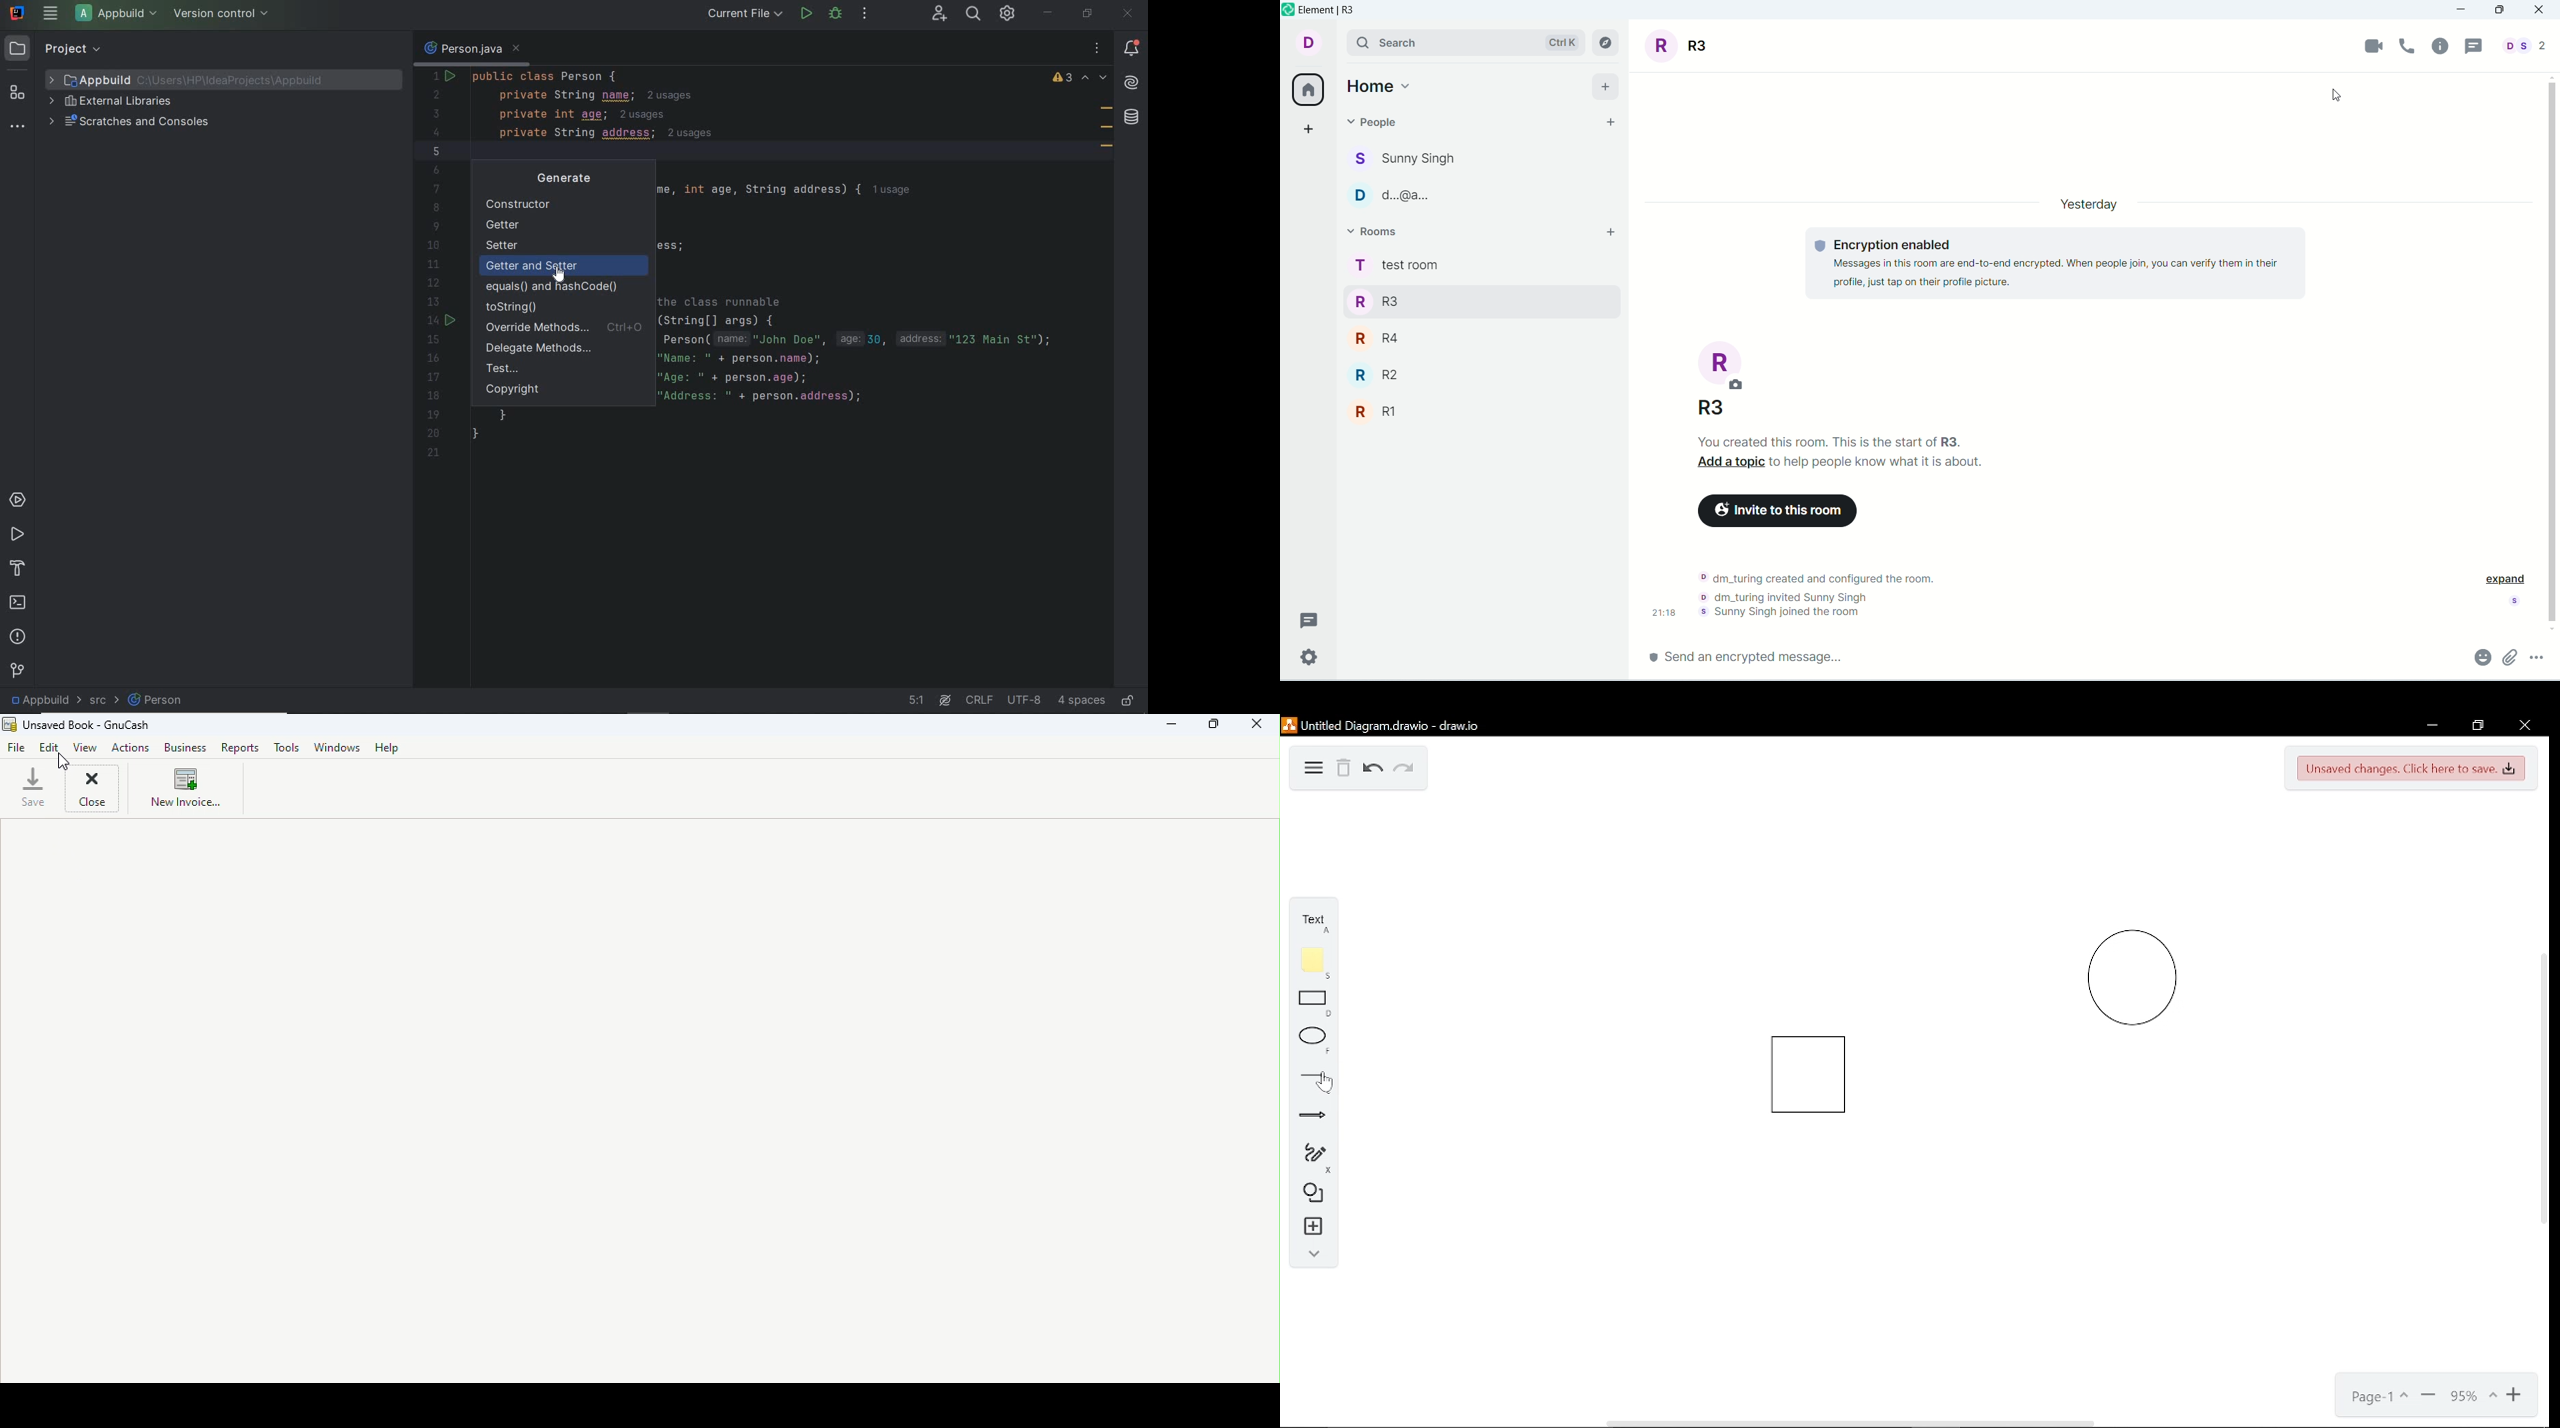 This screenshot has height=1428, width=2576. What do you see at coordinates (1306, 918) in the screenshot?
I see `Text` at bounding box center [1306, 918].